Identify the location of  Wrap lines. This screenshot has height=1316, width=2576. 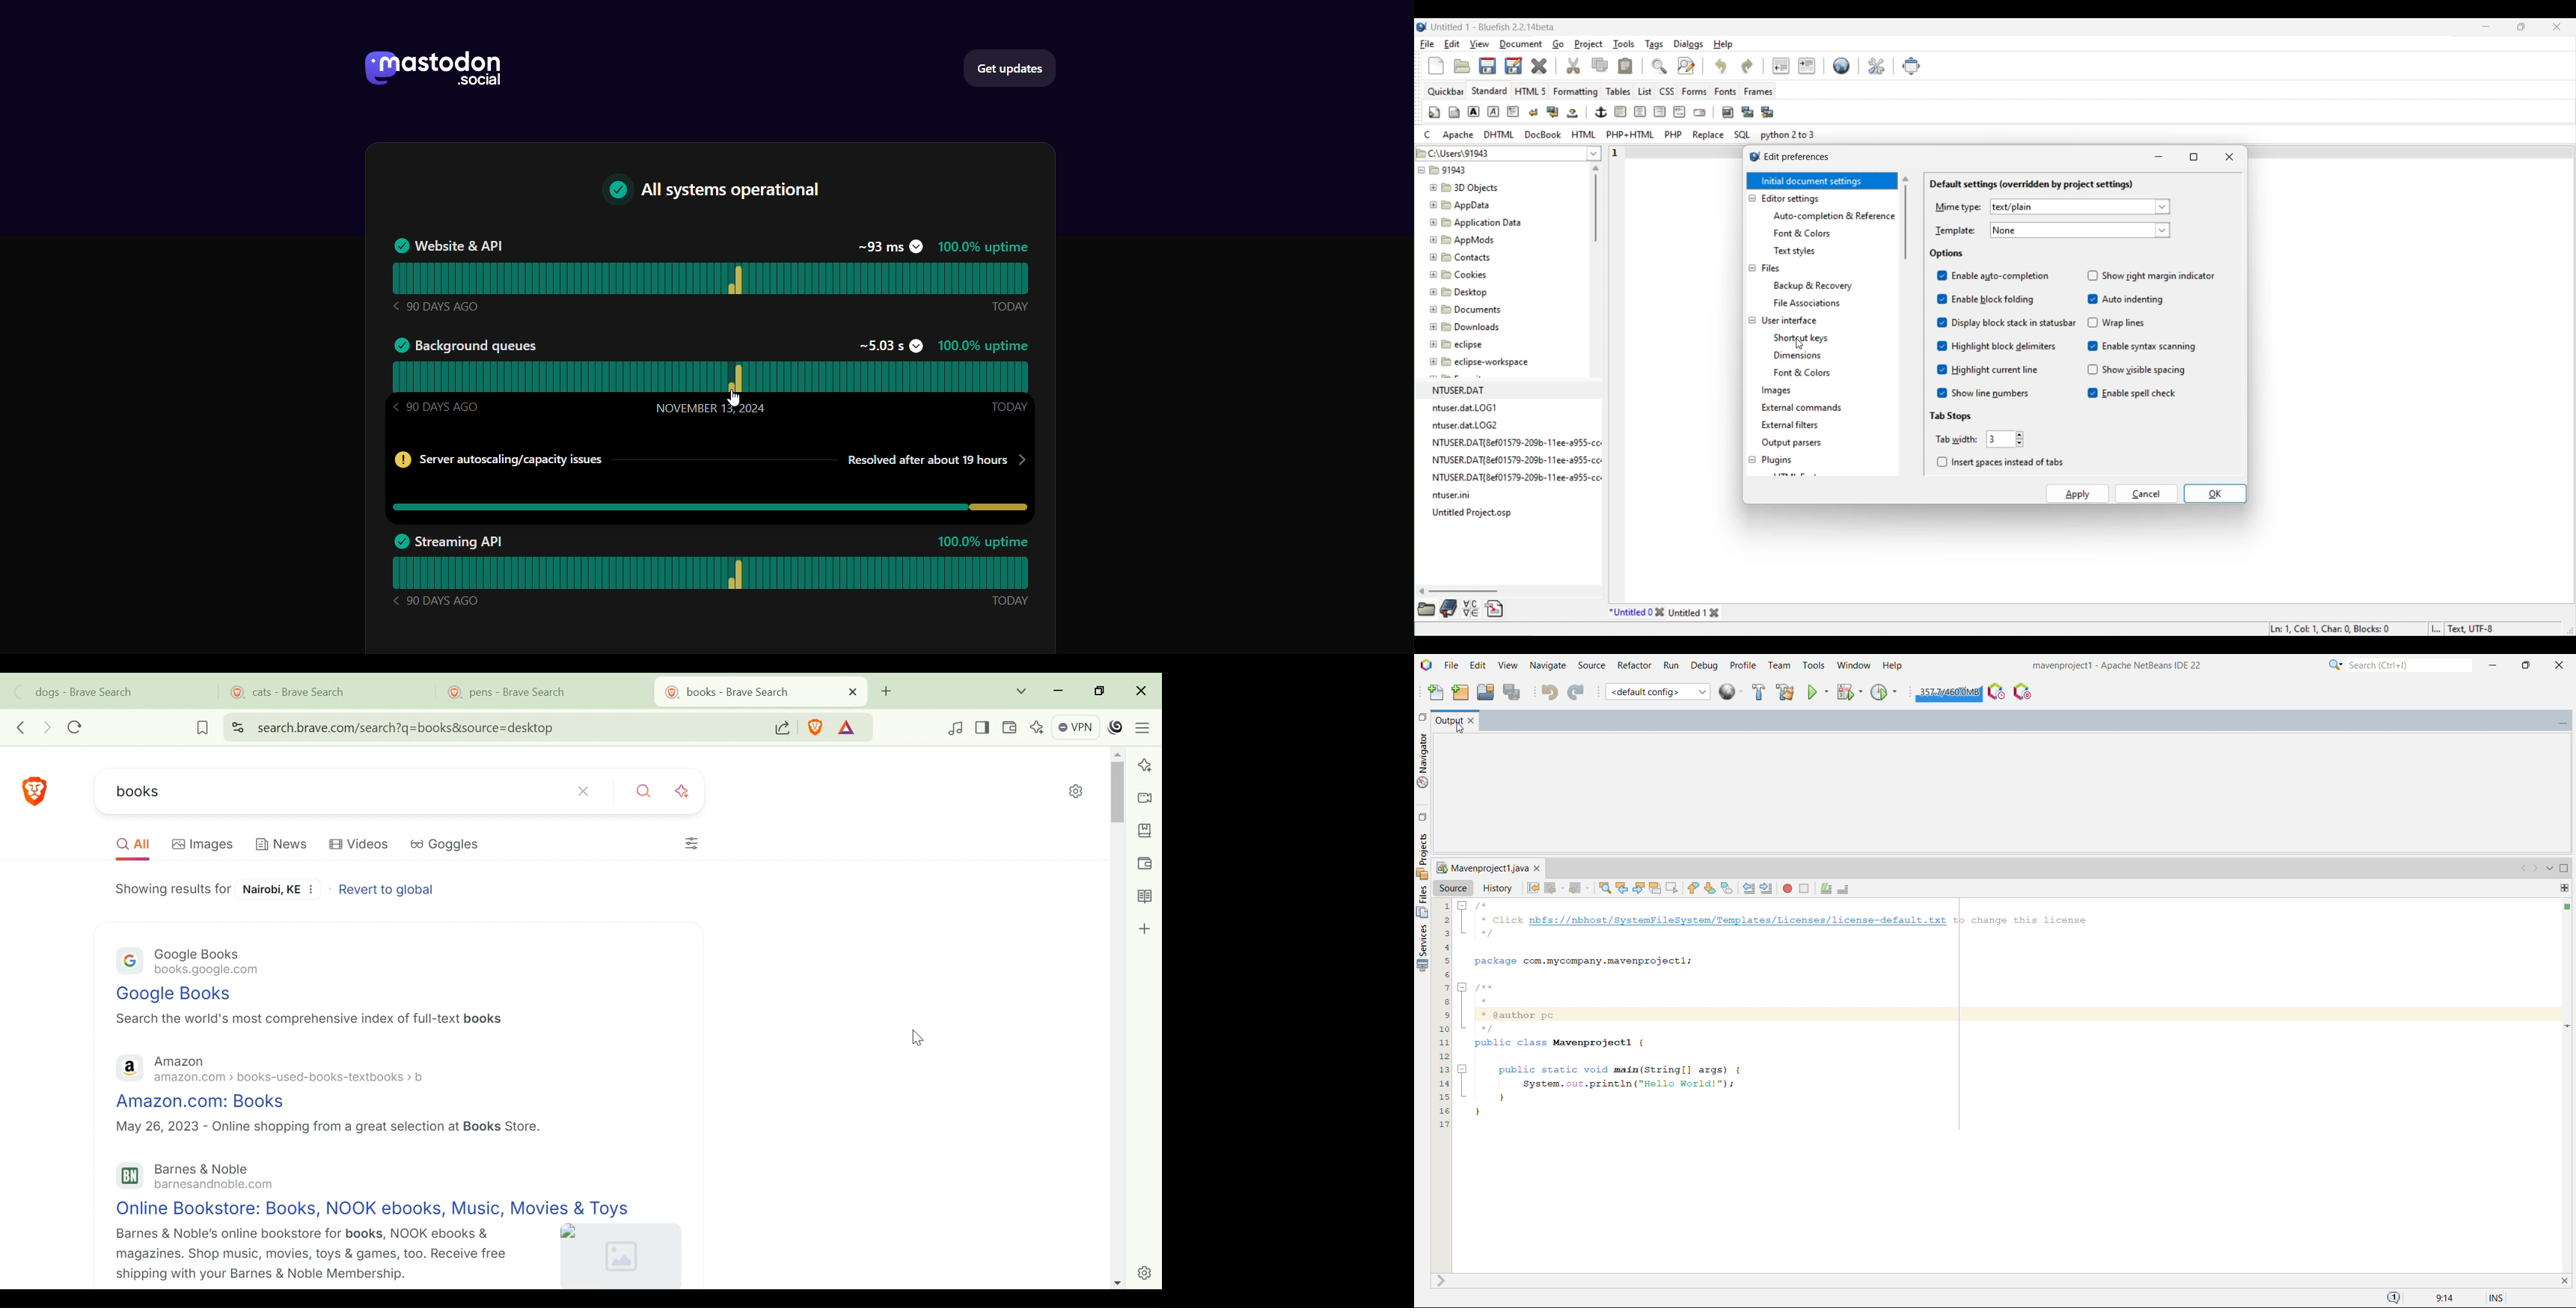
(2117, 322).